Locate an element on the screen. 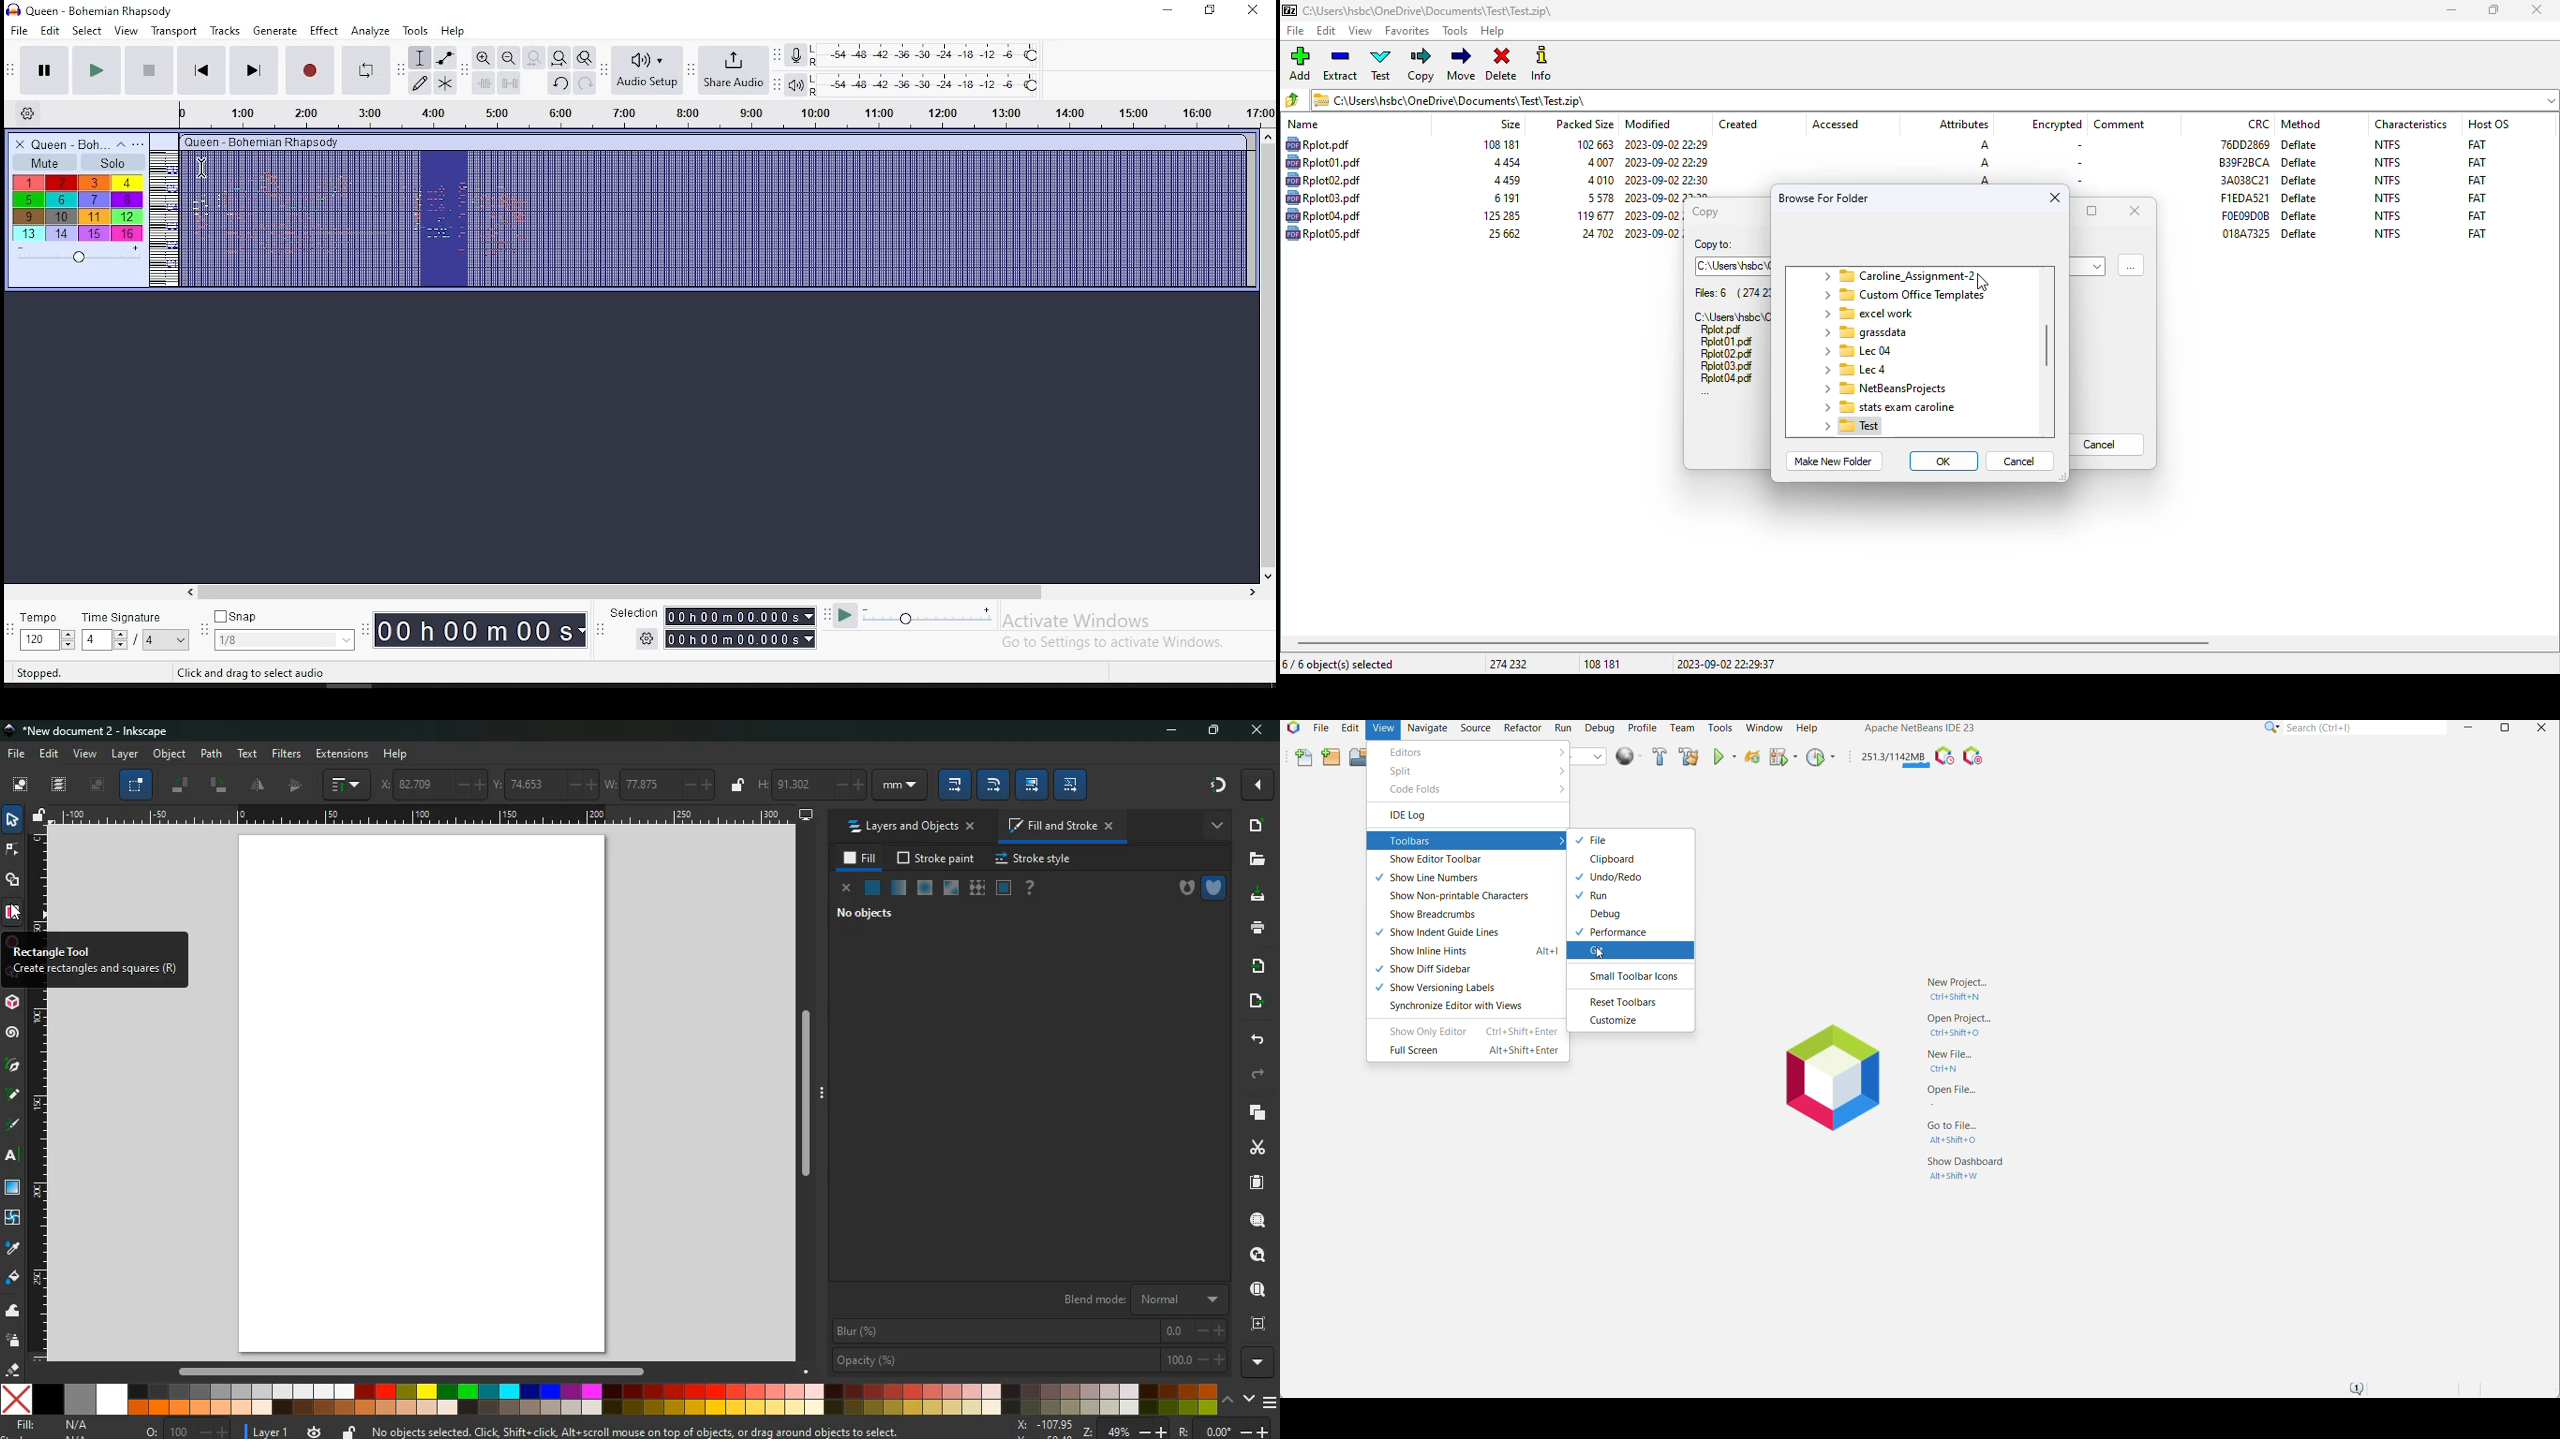 The image size is (2576, 1456). folder name is located at coordinates (1855, 350).